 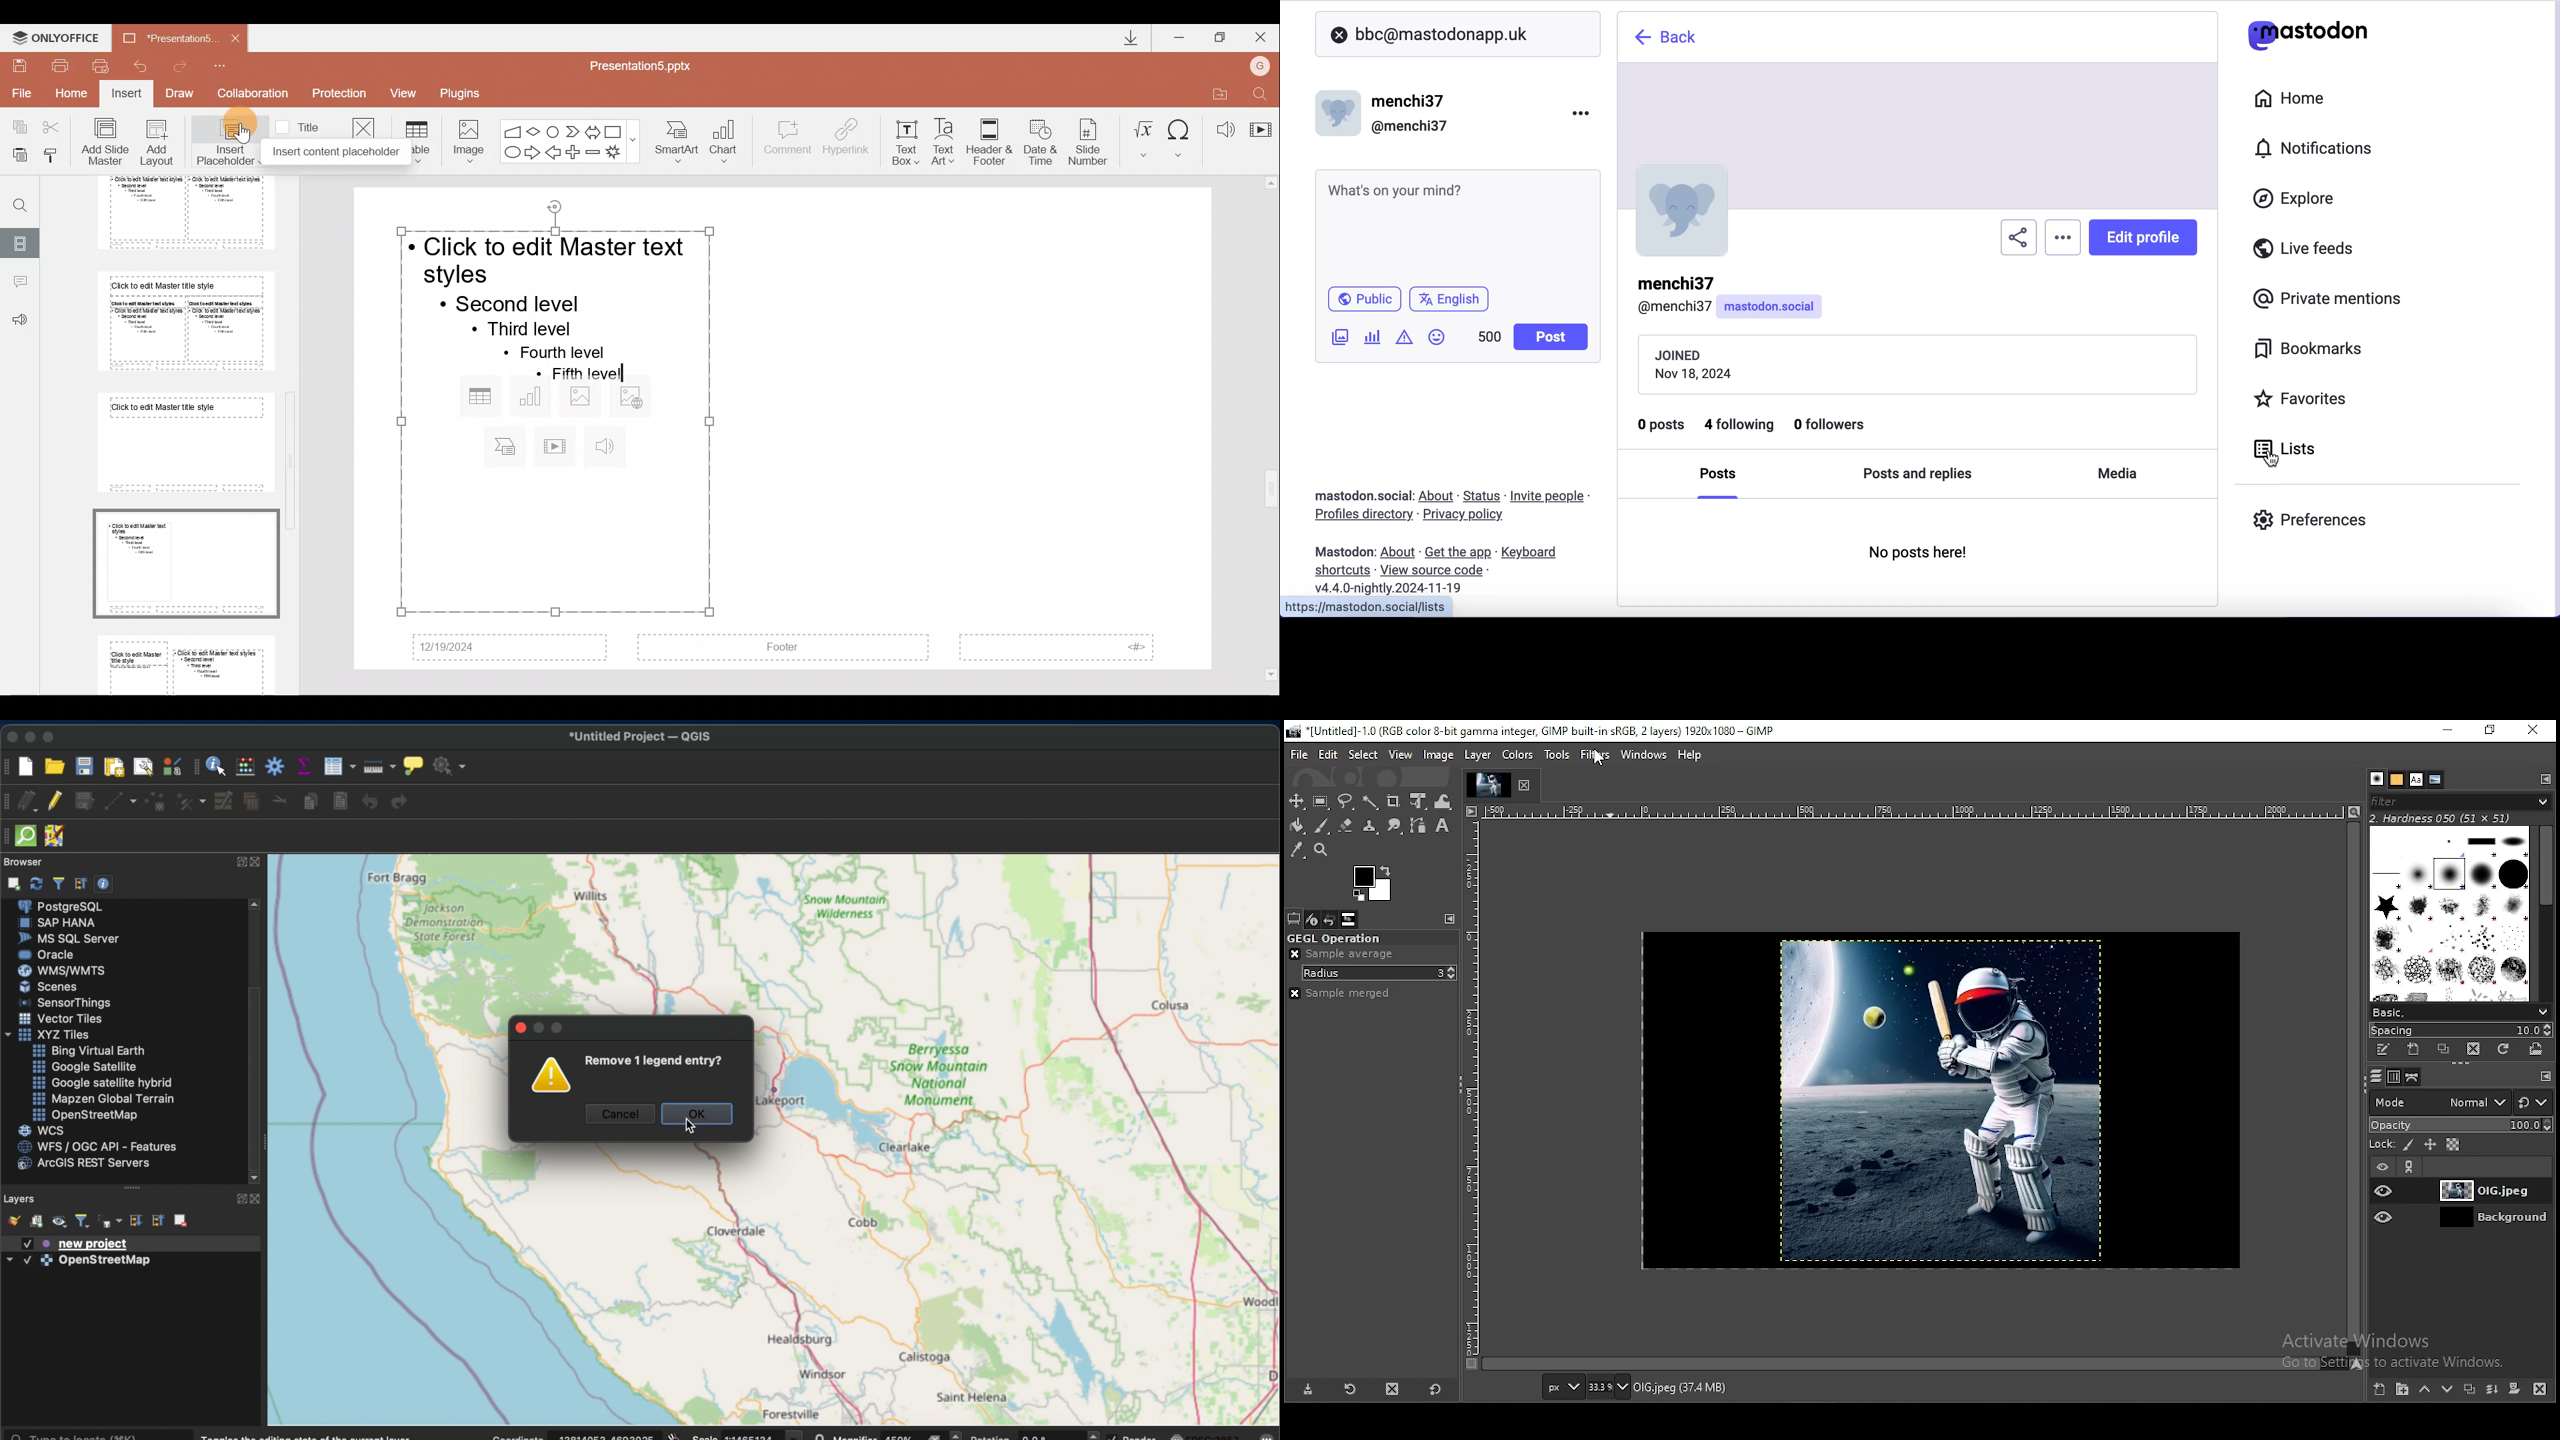 I want to click on mastodon logo, so click(x=2307, y=33).